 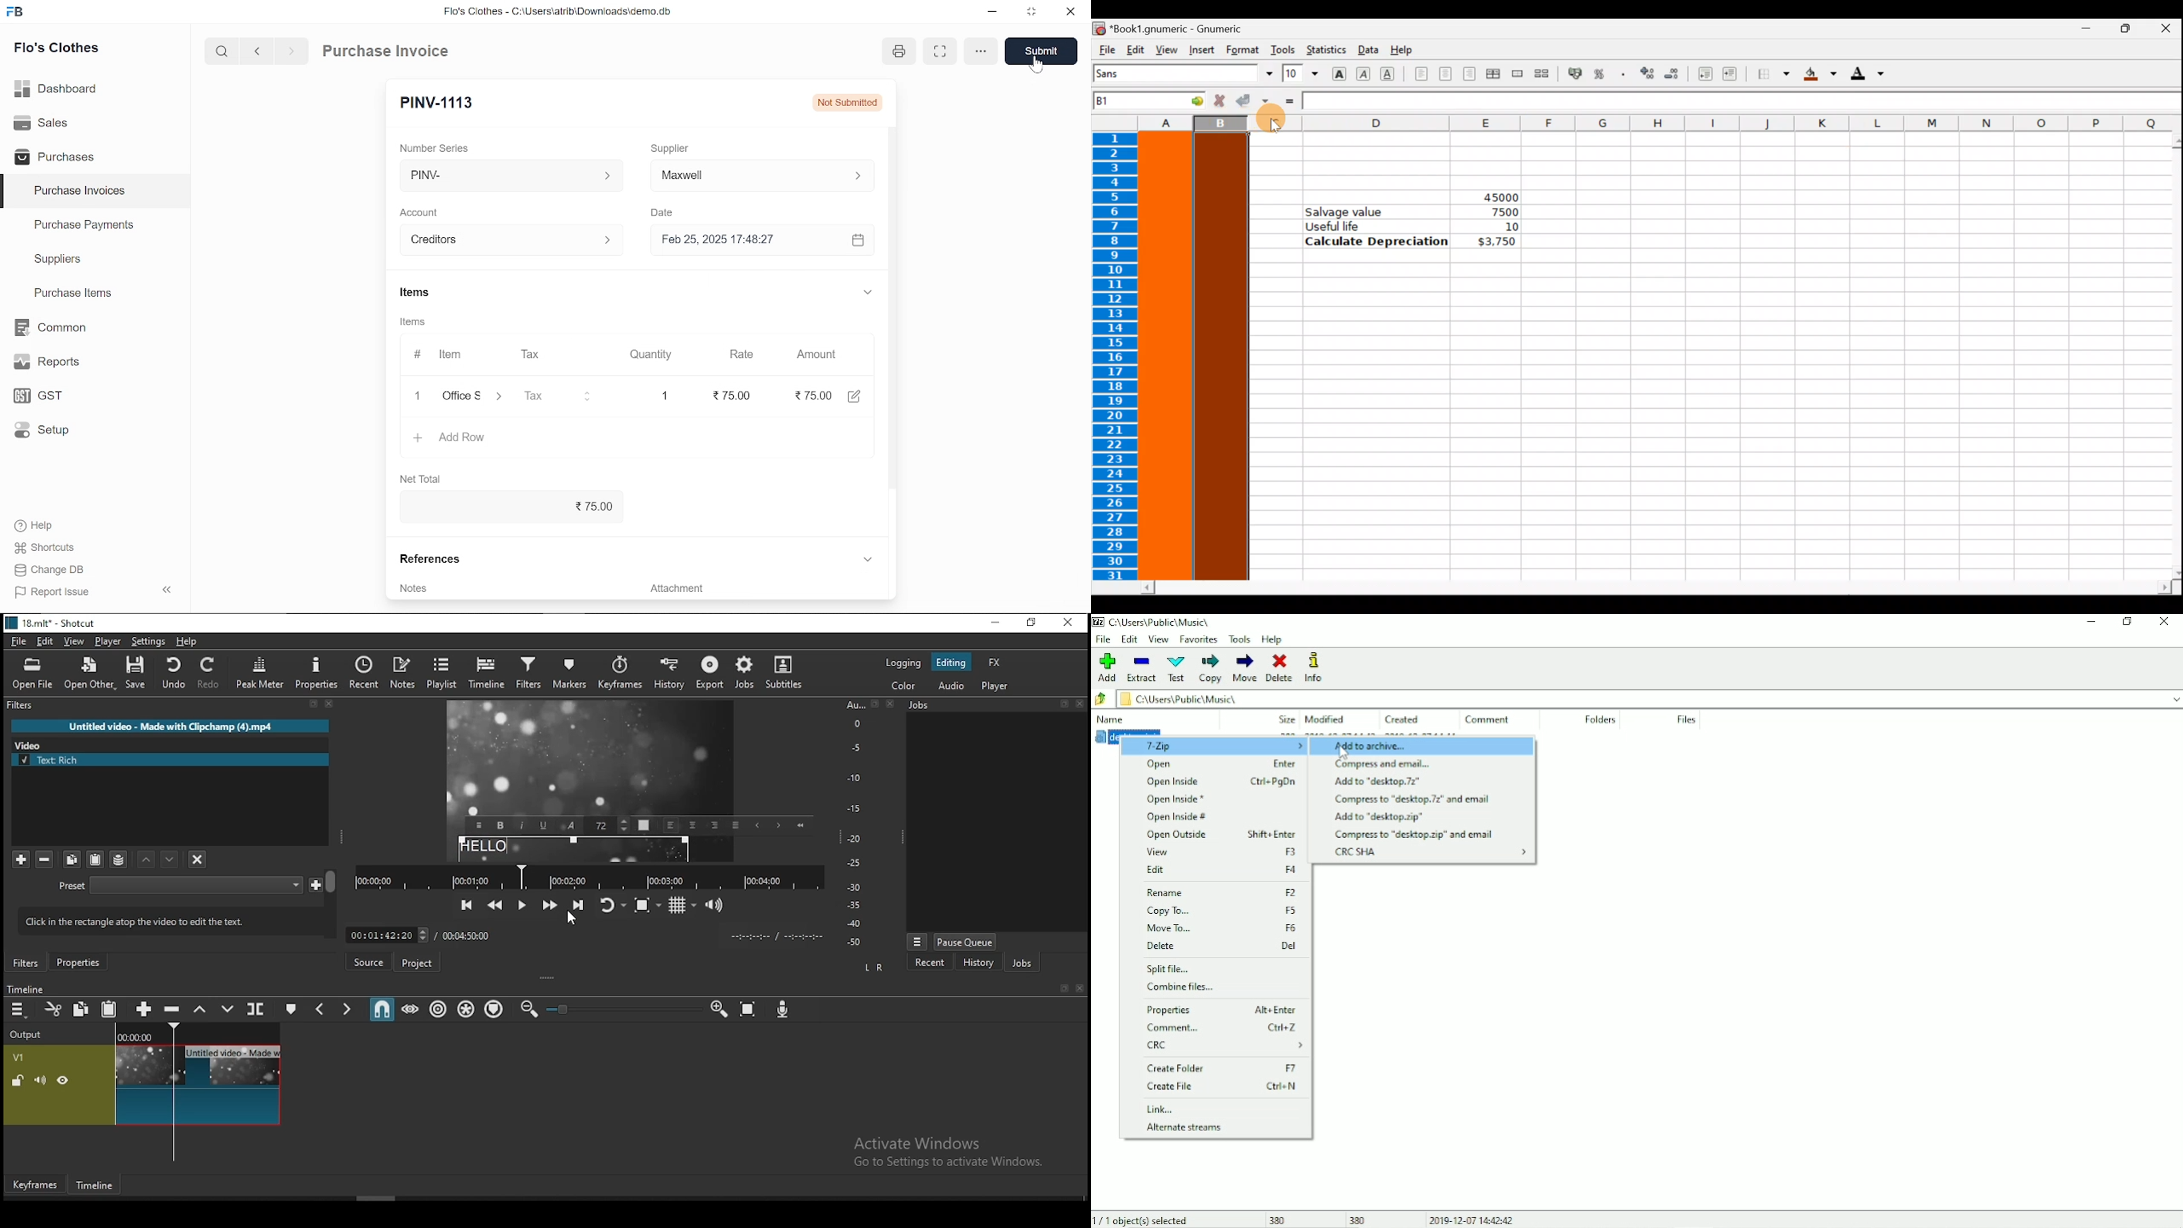 I want to click on Format the selection as percentage, so click(x=1602, y=76).